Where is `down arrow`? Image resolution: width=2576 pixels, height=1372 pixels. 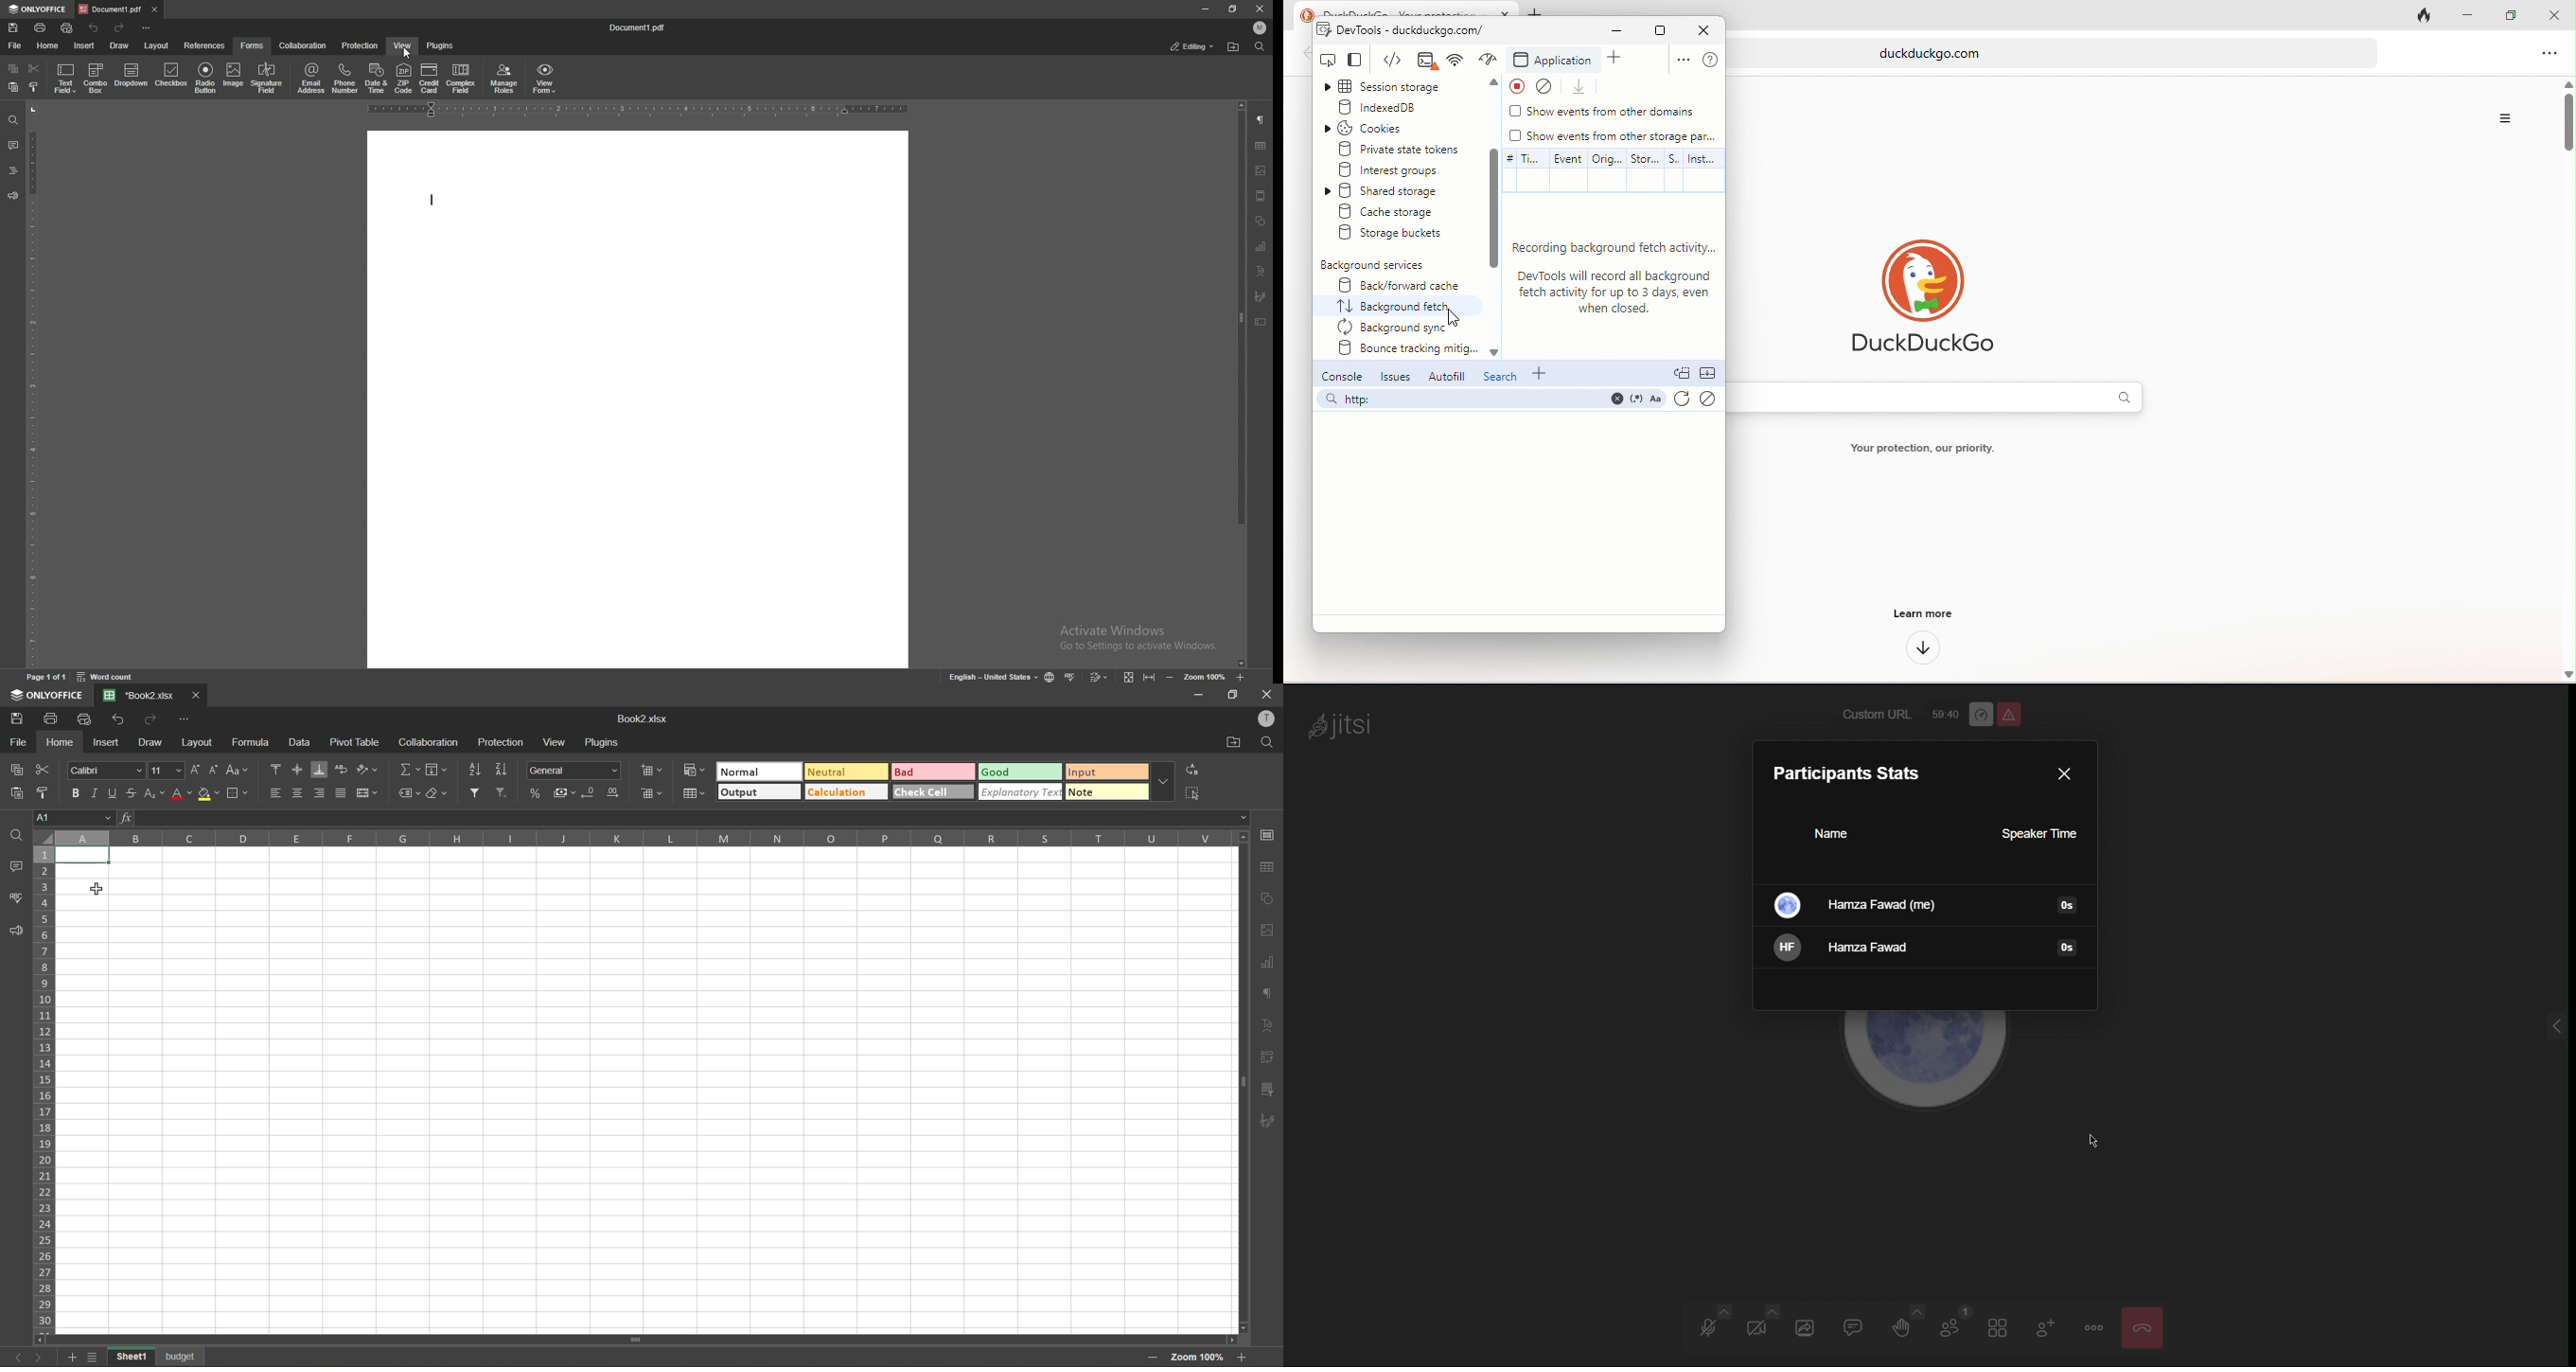
down arrow is located at coordinates (1918, 650).